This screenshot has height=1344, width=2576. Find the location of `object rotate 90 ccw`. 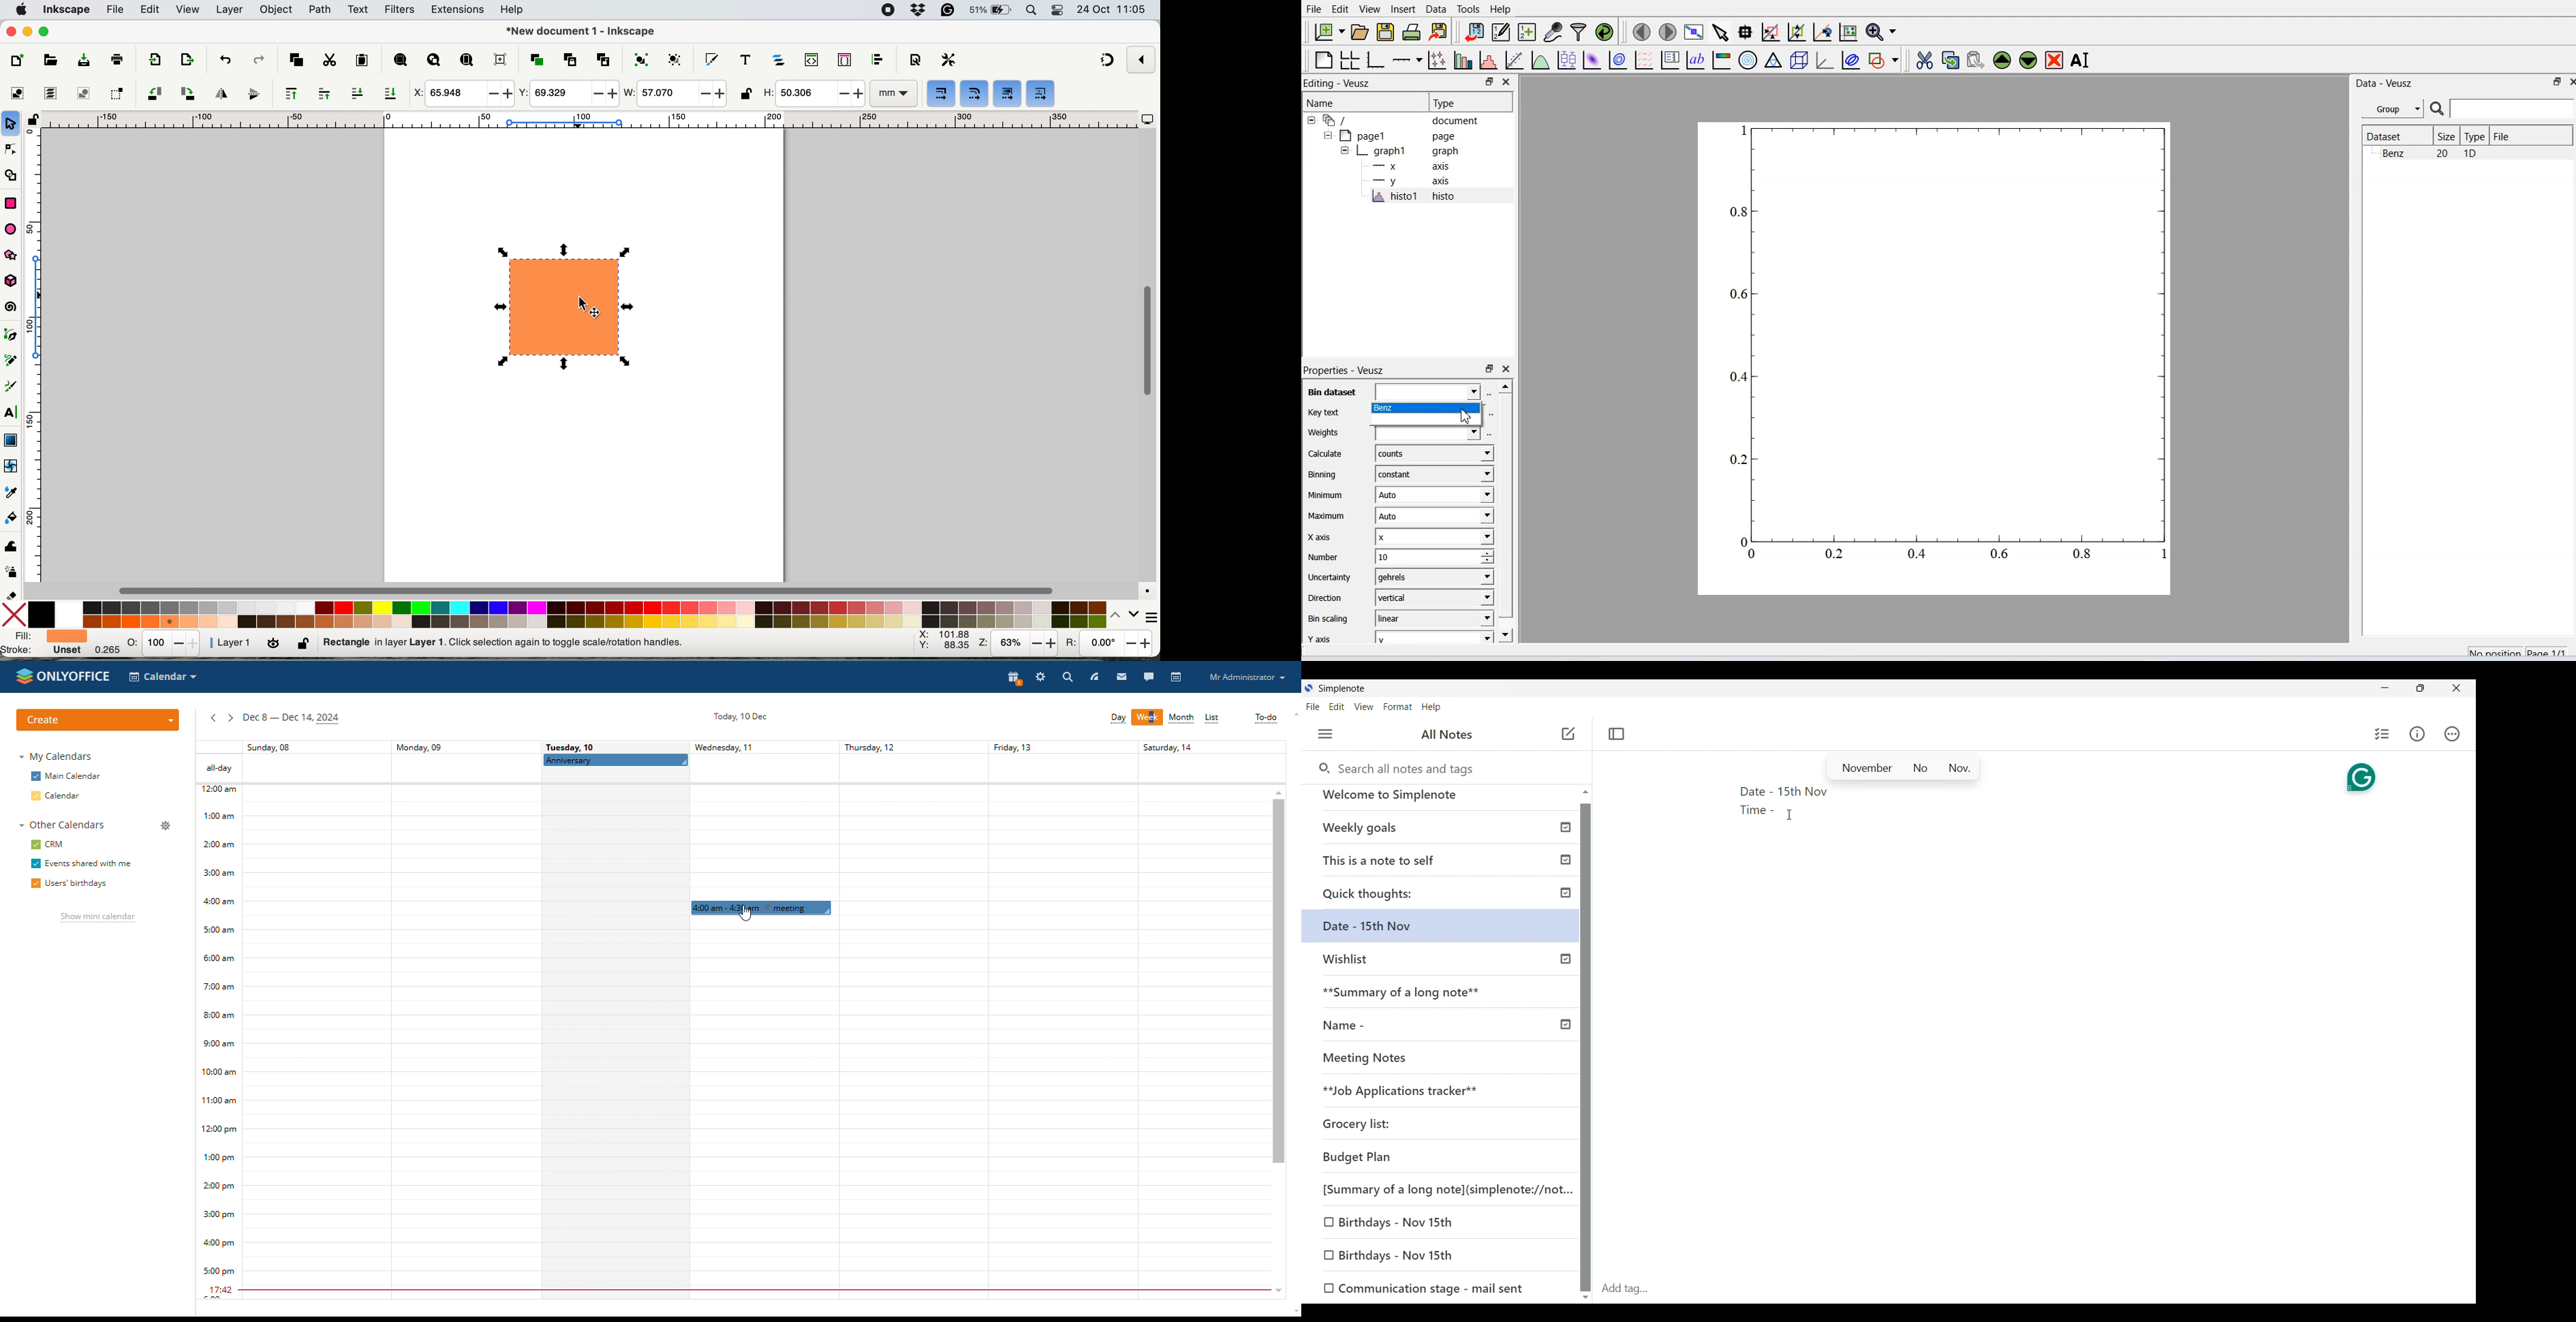

object rotate 90 ccw is located at coordinates (153, 94).